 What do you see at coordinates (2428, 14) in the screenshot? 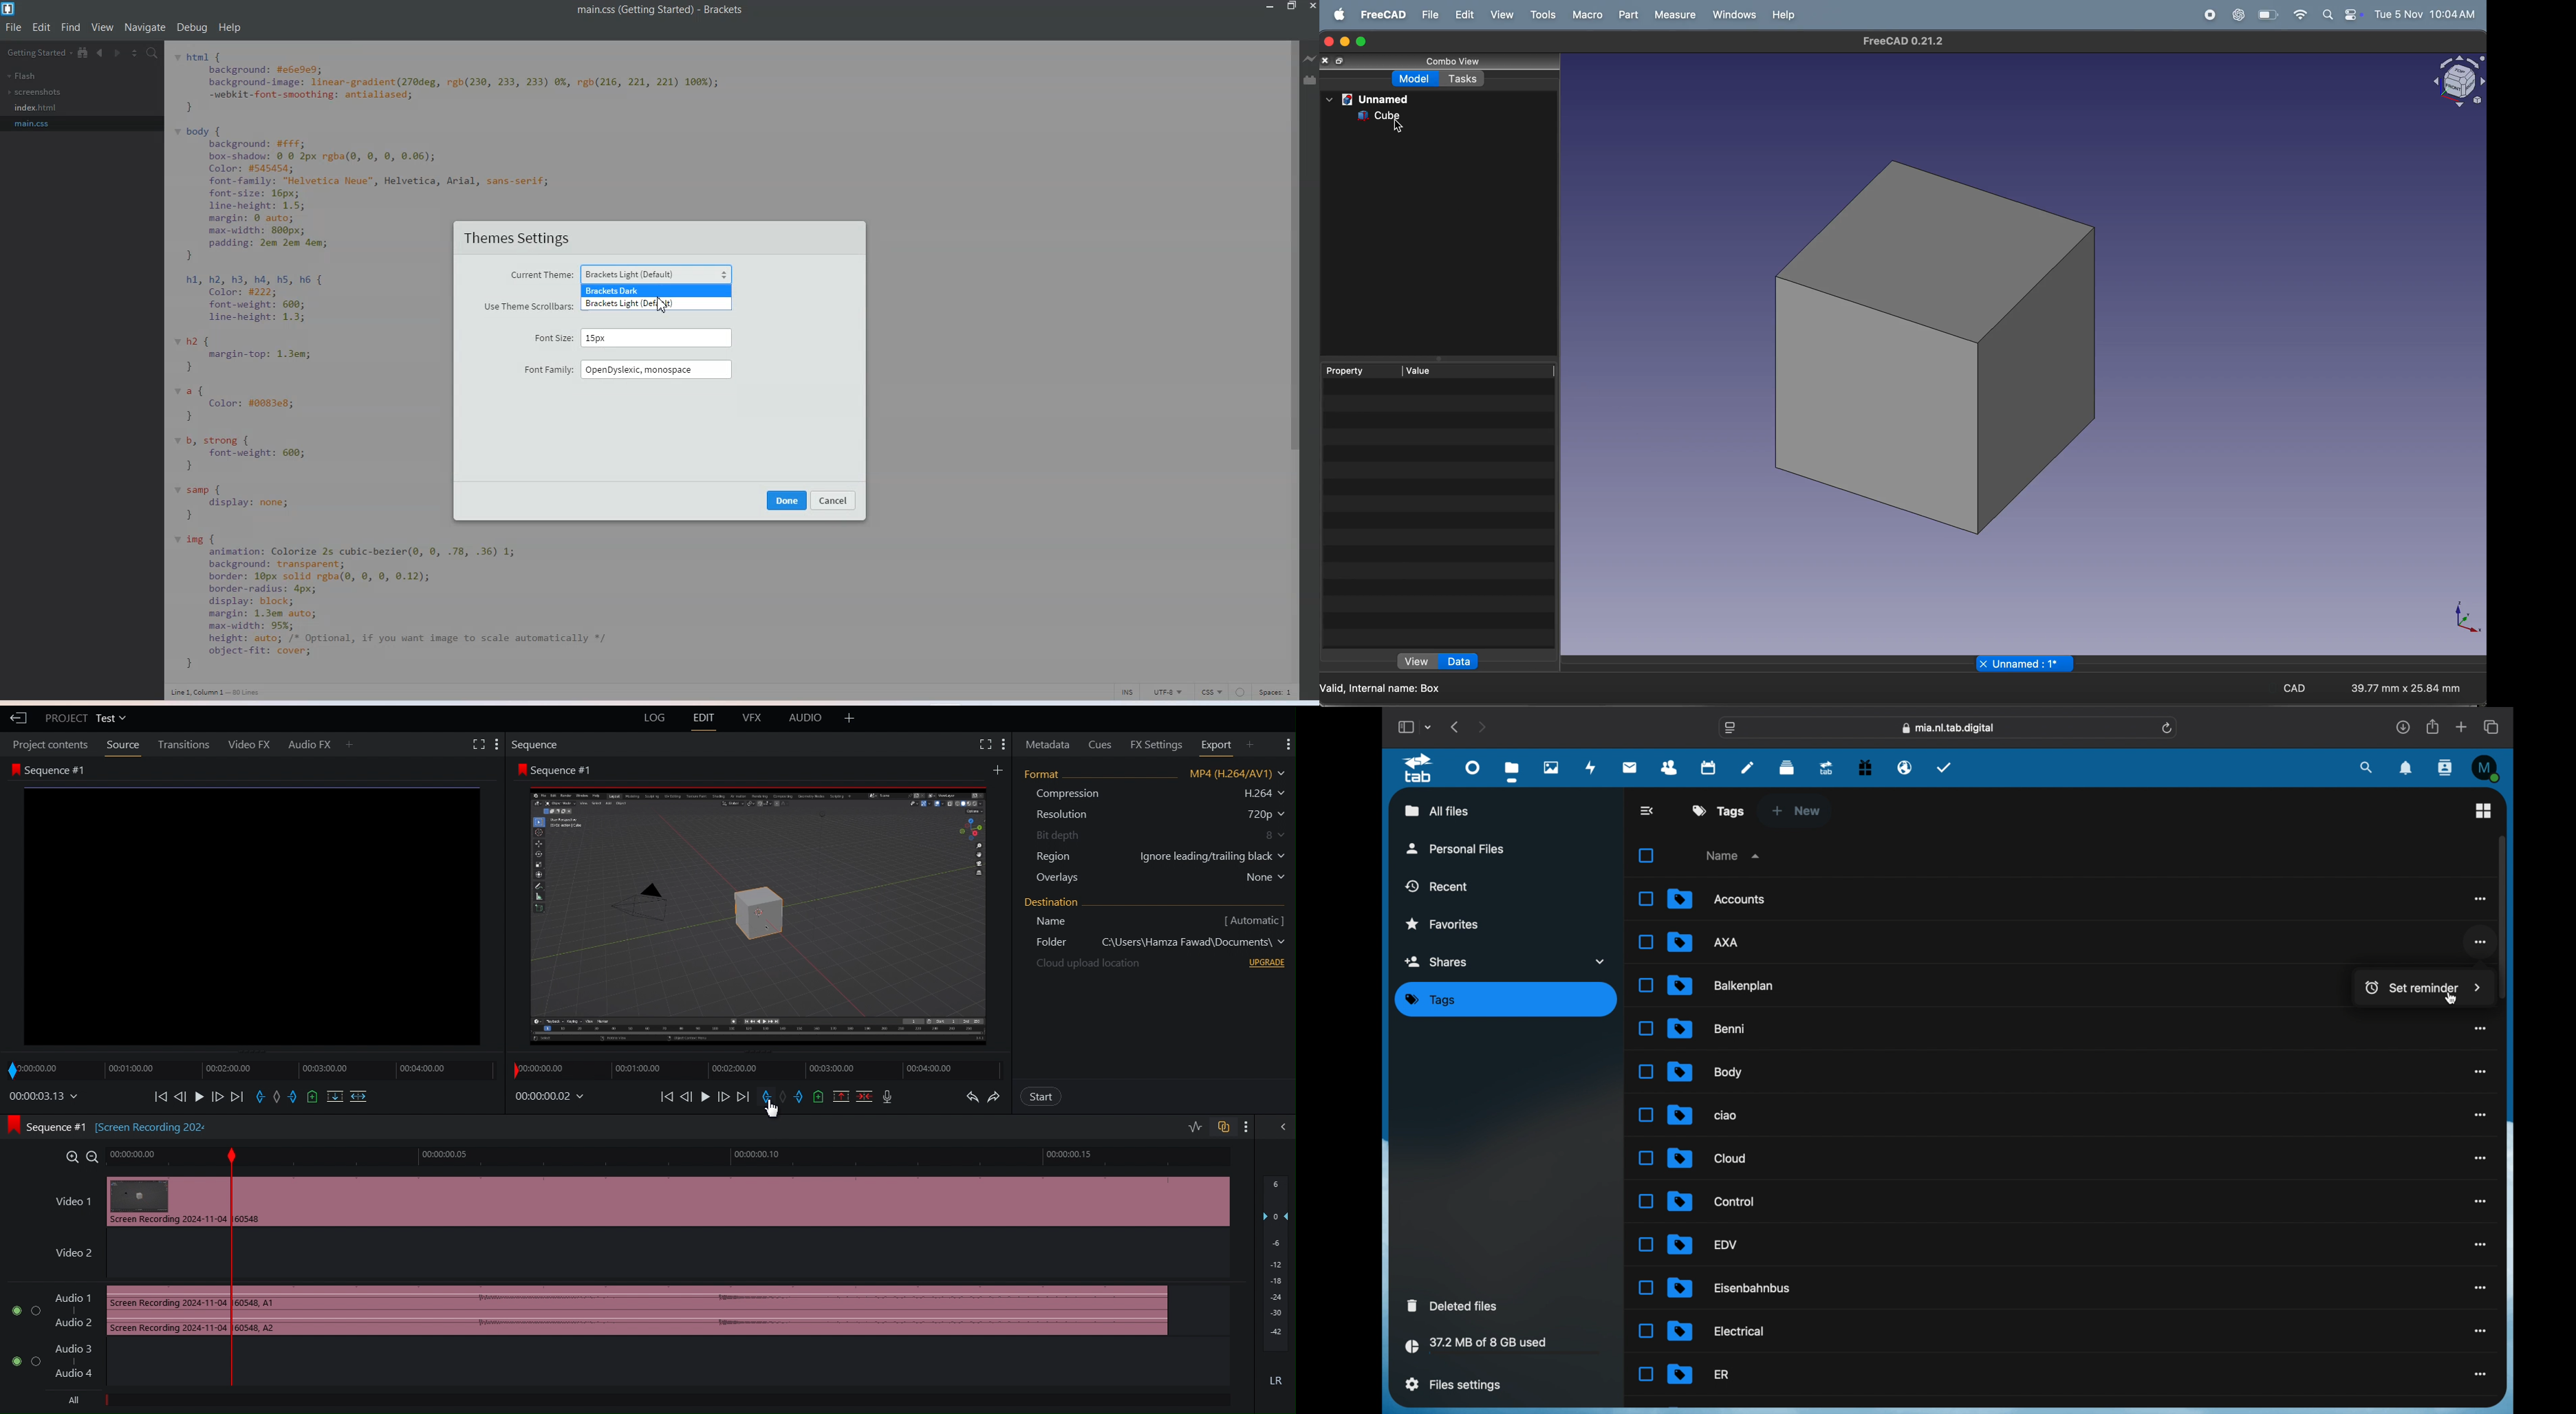
I see `time and date` at bounding box center [2428, 14].